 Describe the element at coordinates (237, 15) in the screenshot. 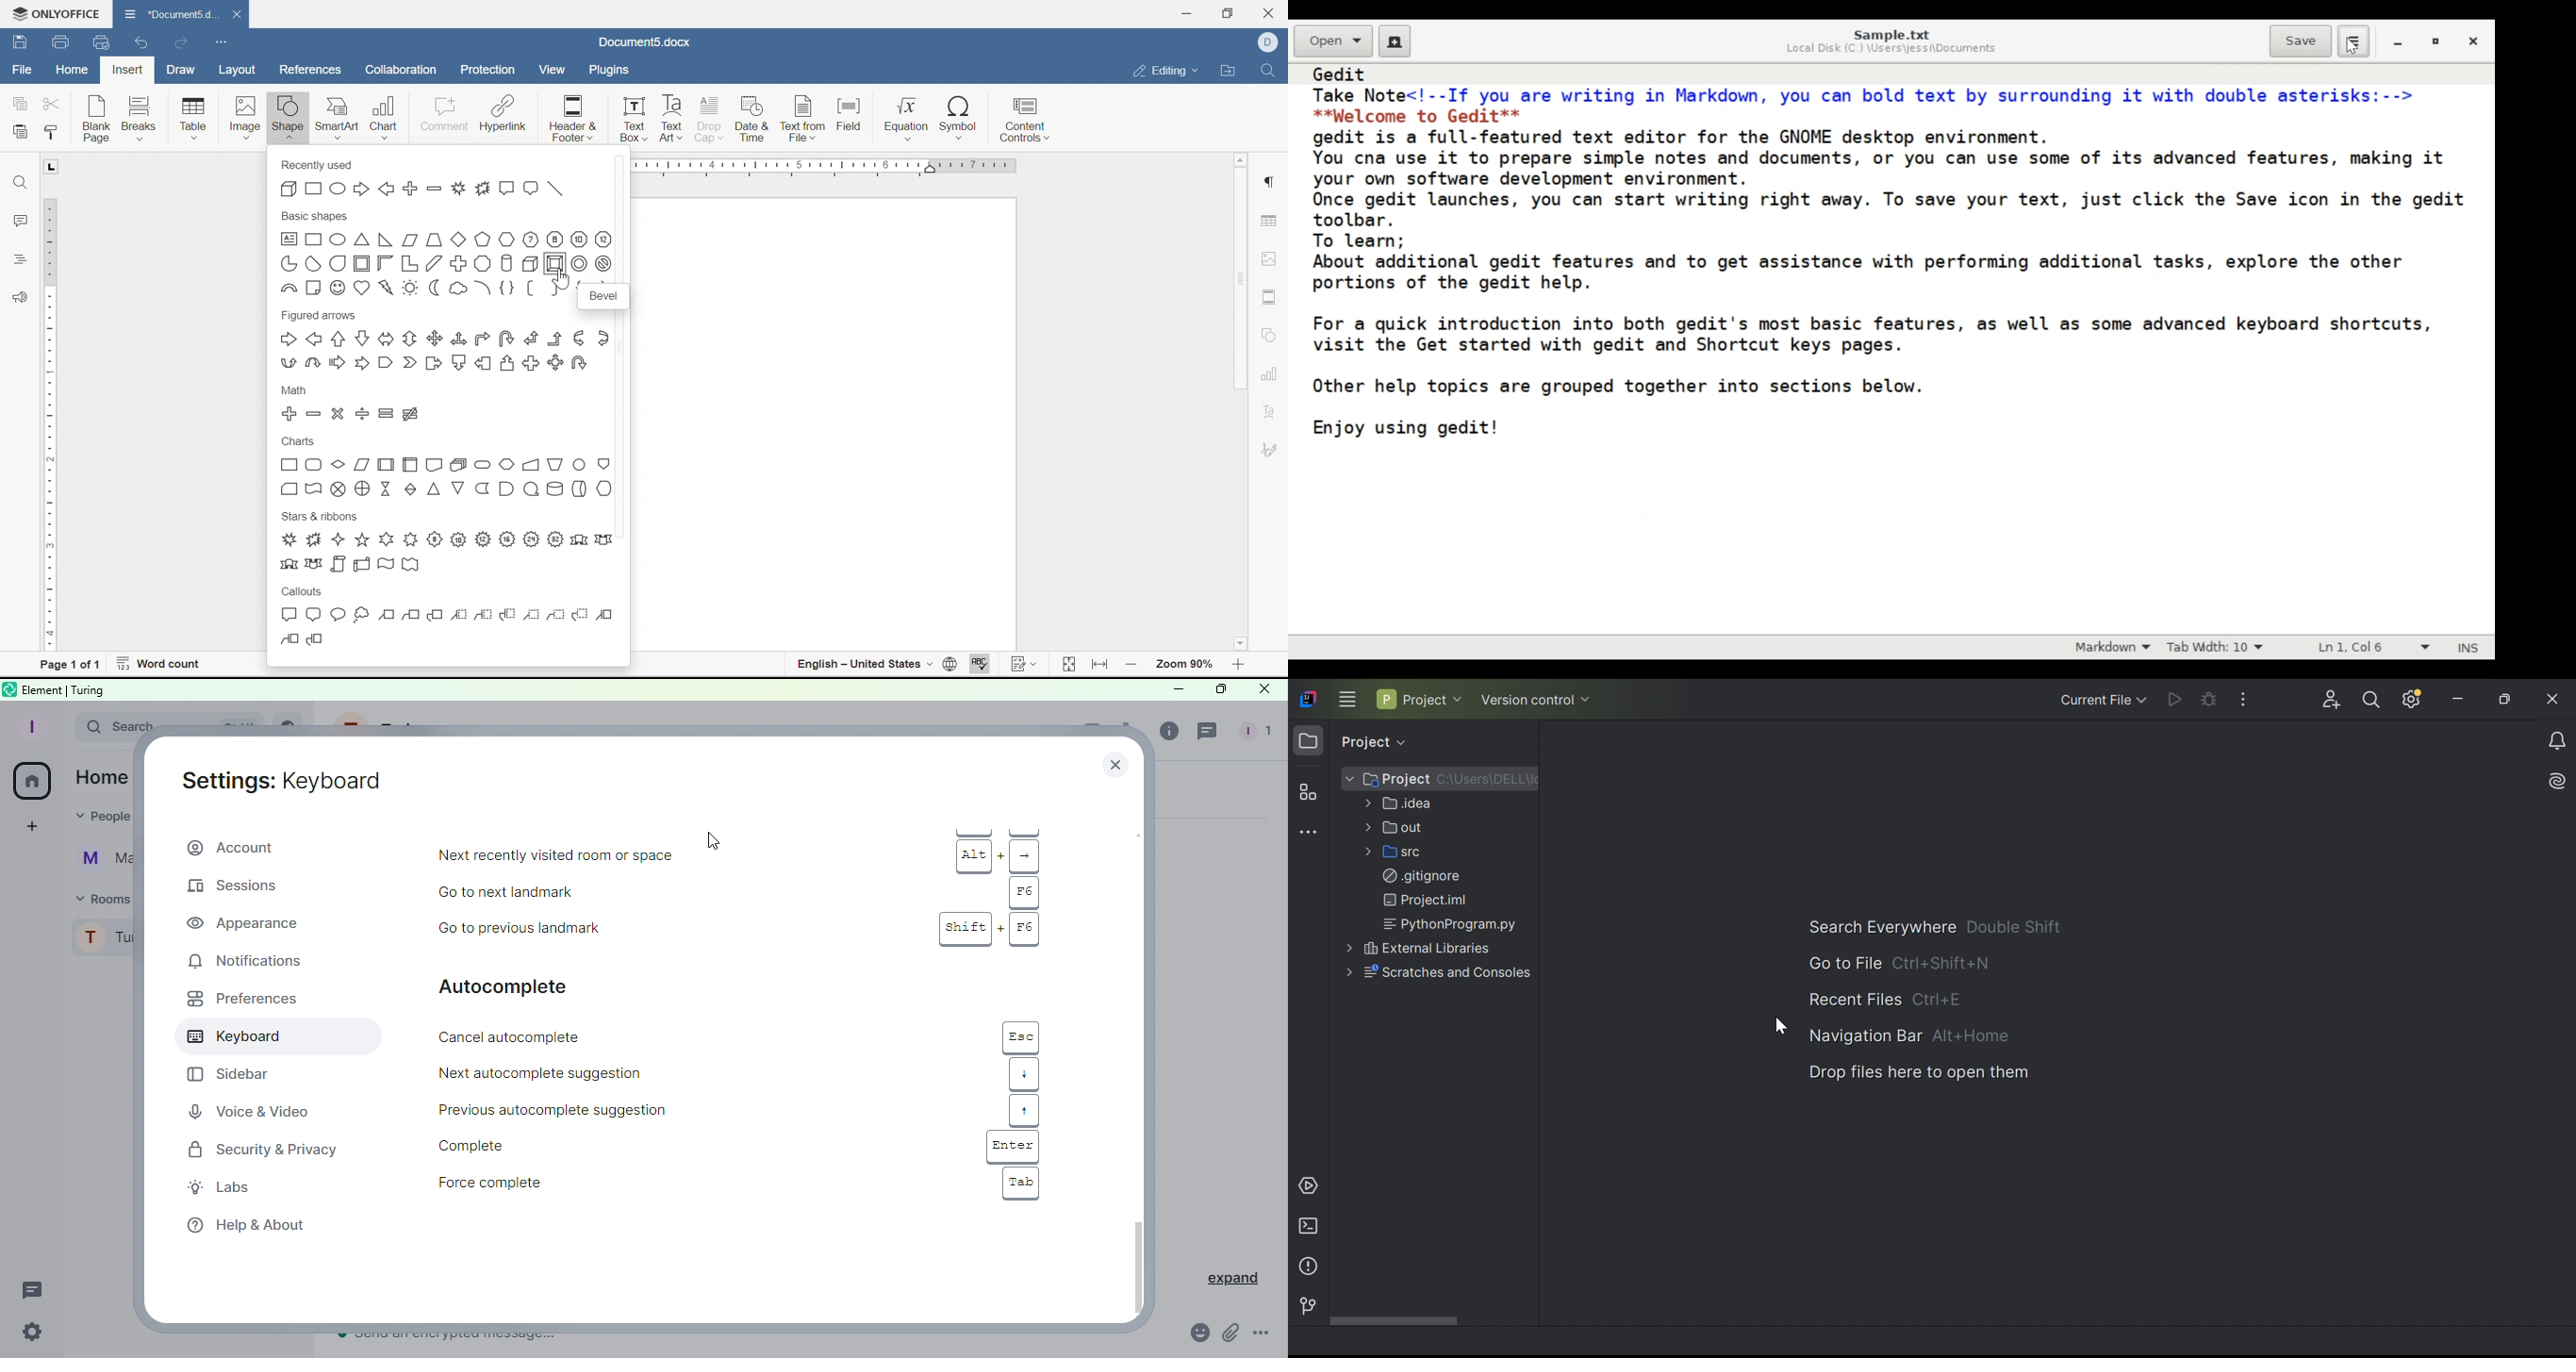

I see `close` at that location.